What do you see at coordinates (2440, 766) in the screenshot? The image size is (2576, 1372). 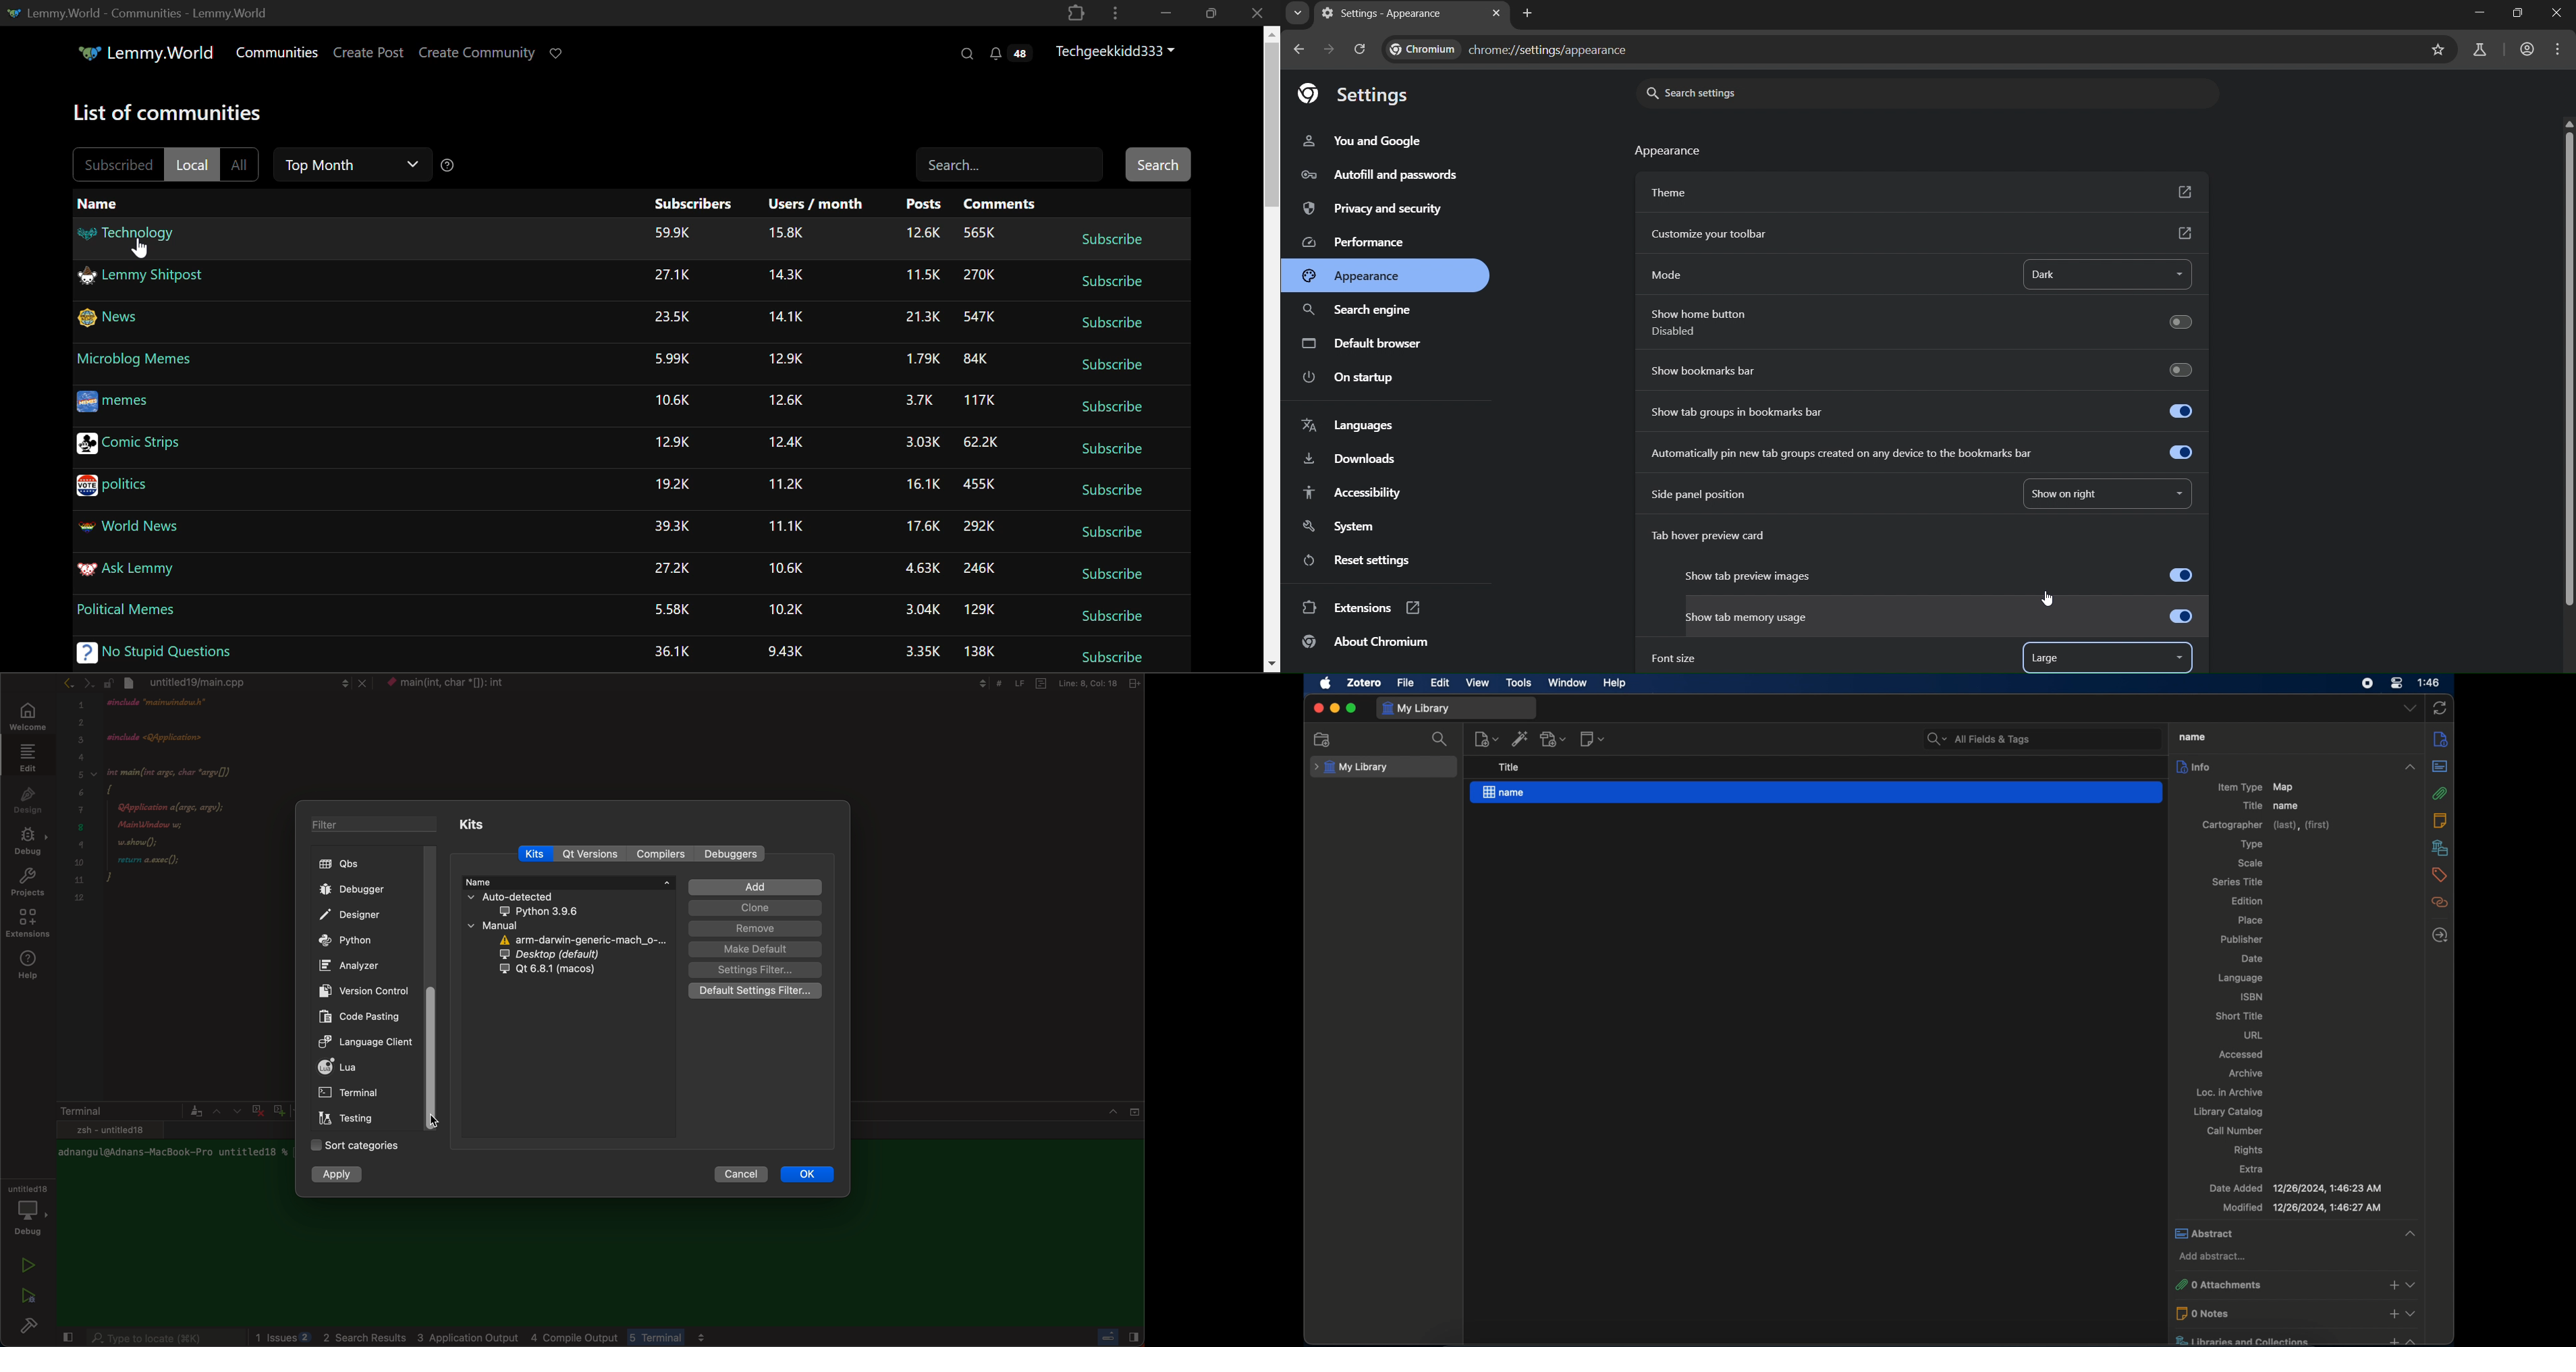 I see `abstract` at bounding box center [2440, 766].